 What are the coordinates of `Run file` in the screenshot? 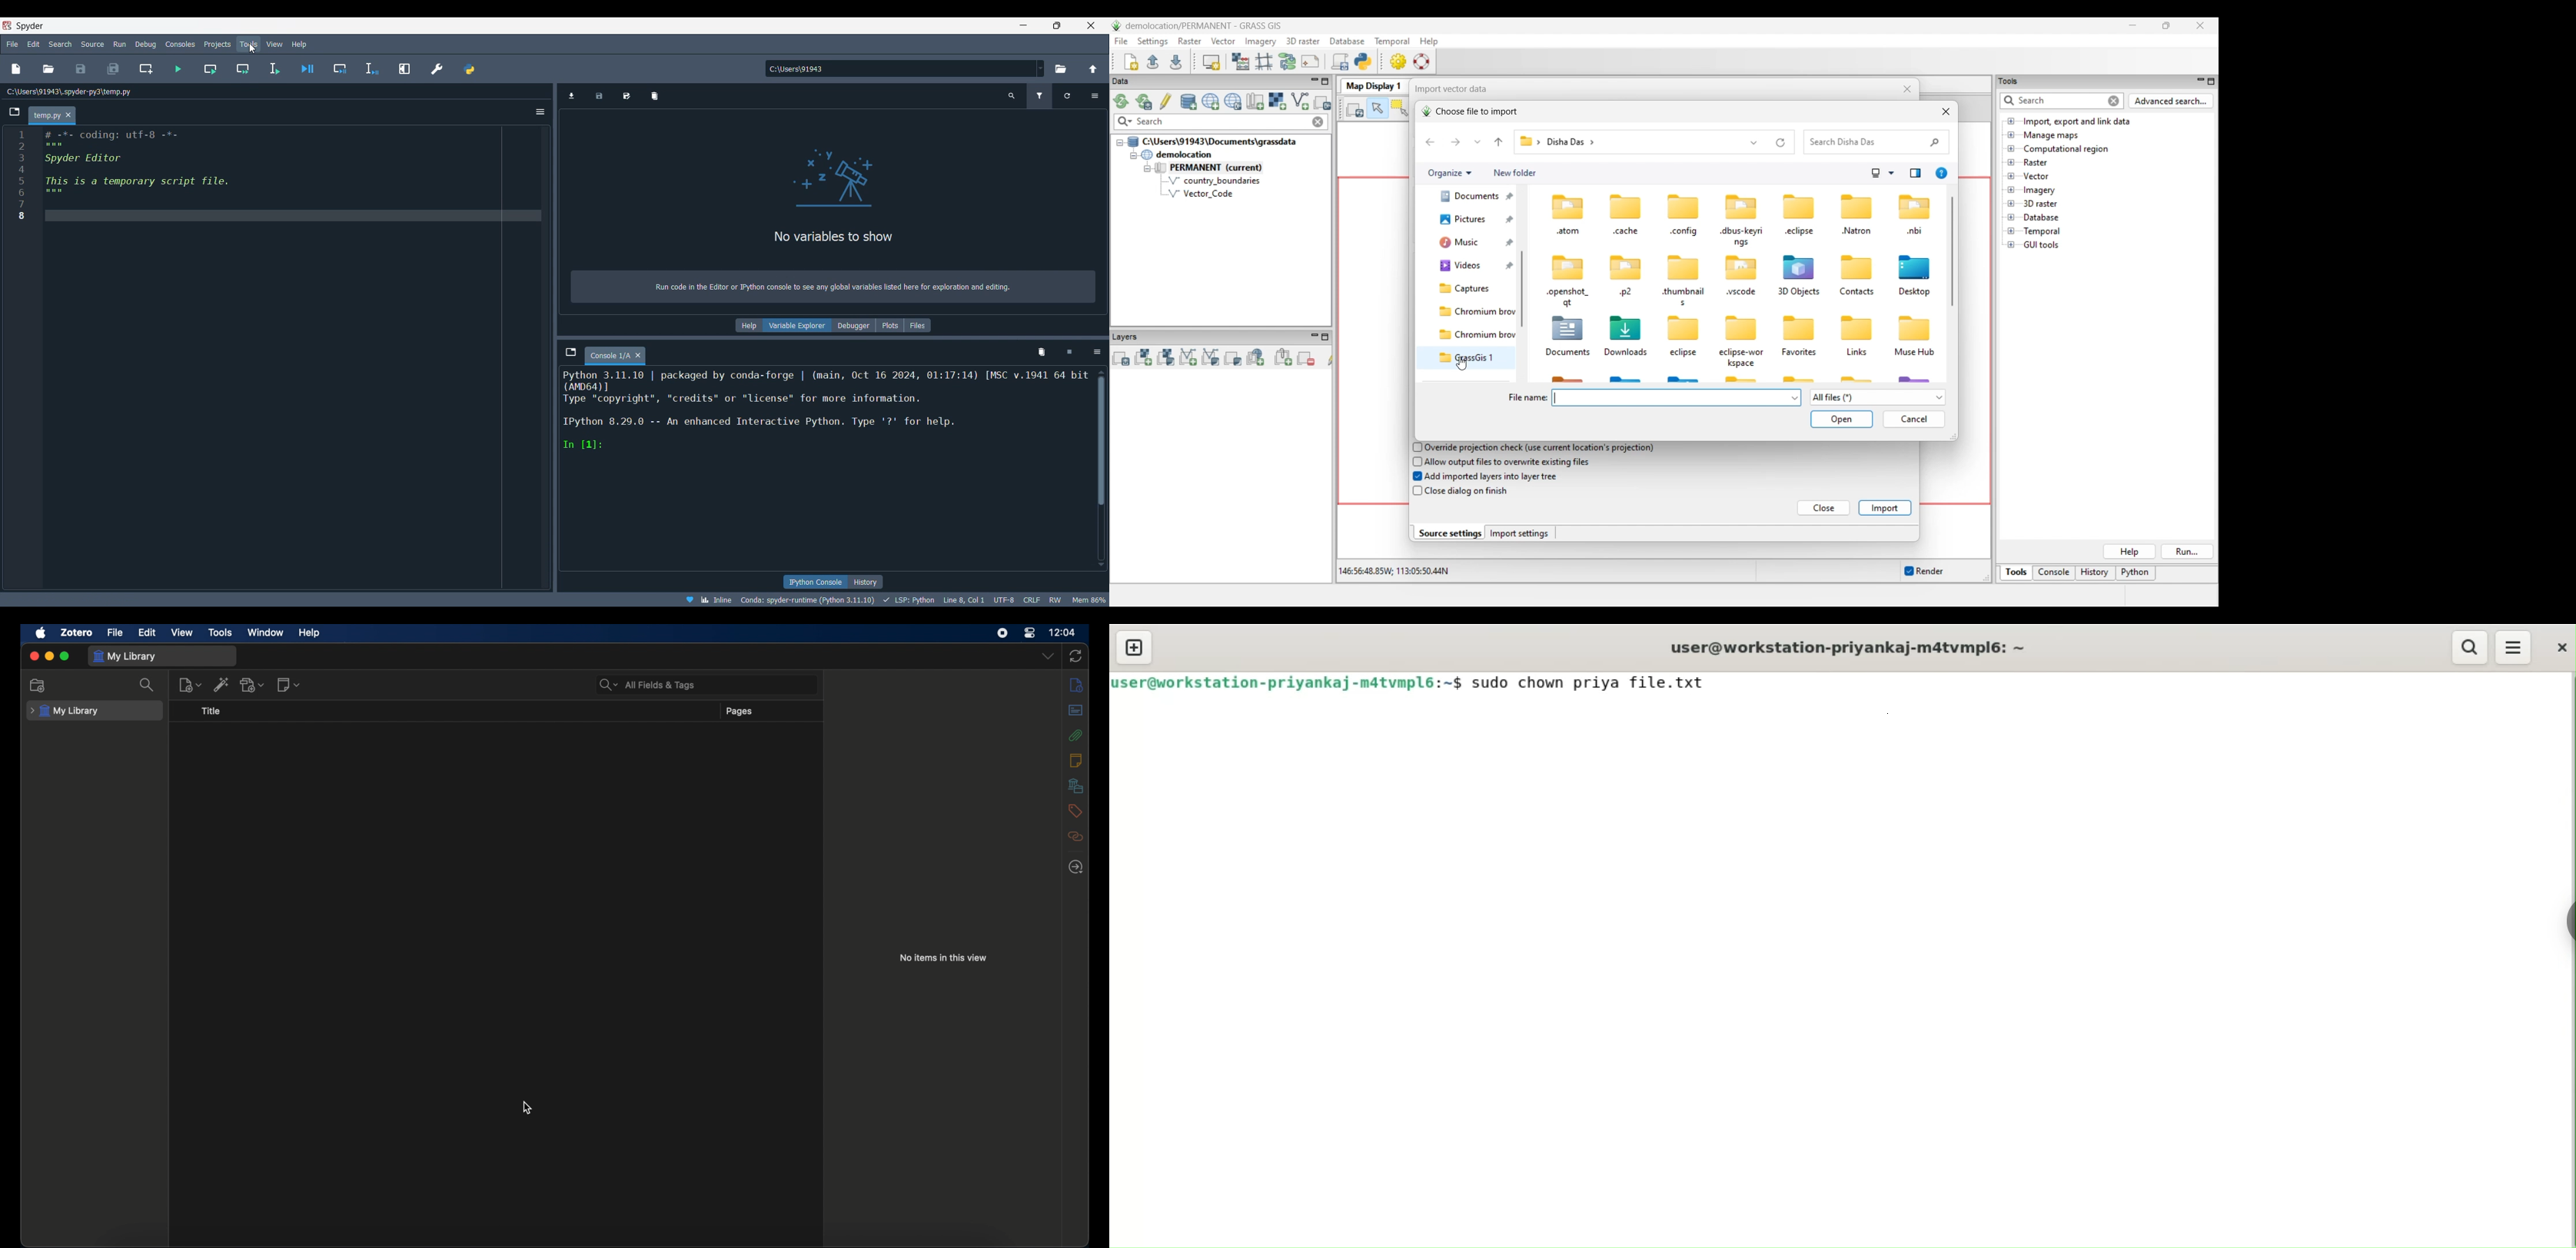 It's located at (178, 69).